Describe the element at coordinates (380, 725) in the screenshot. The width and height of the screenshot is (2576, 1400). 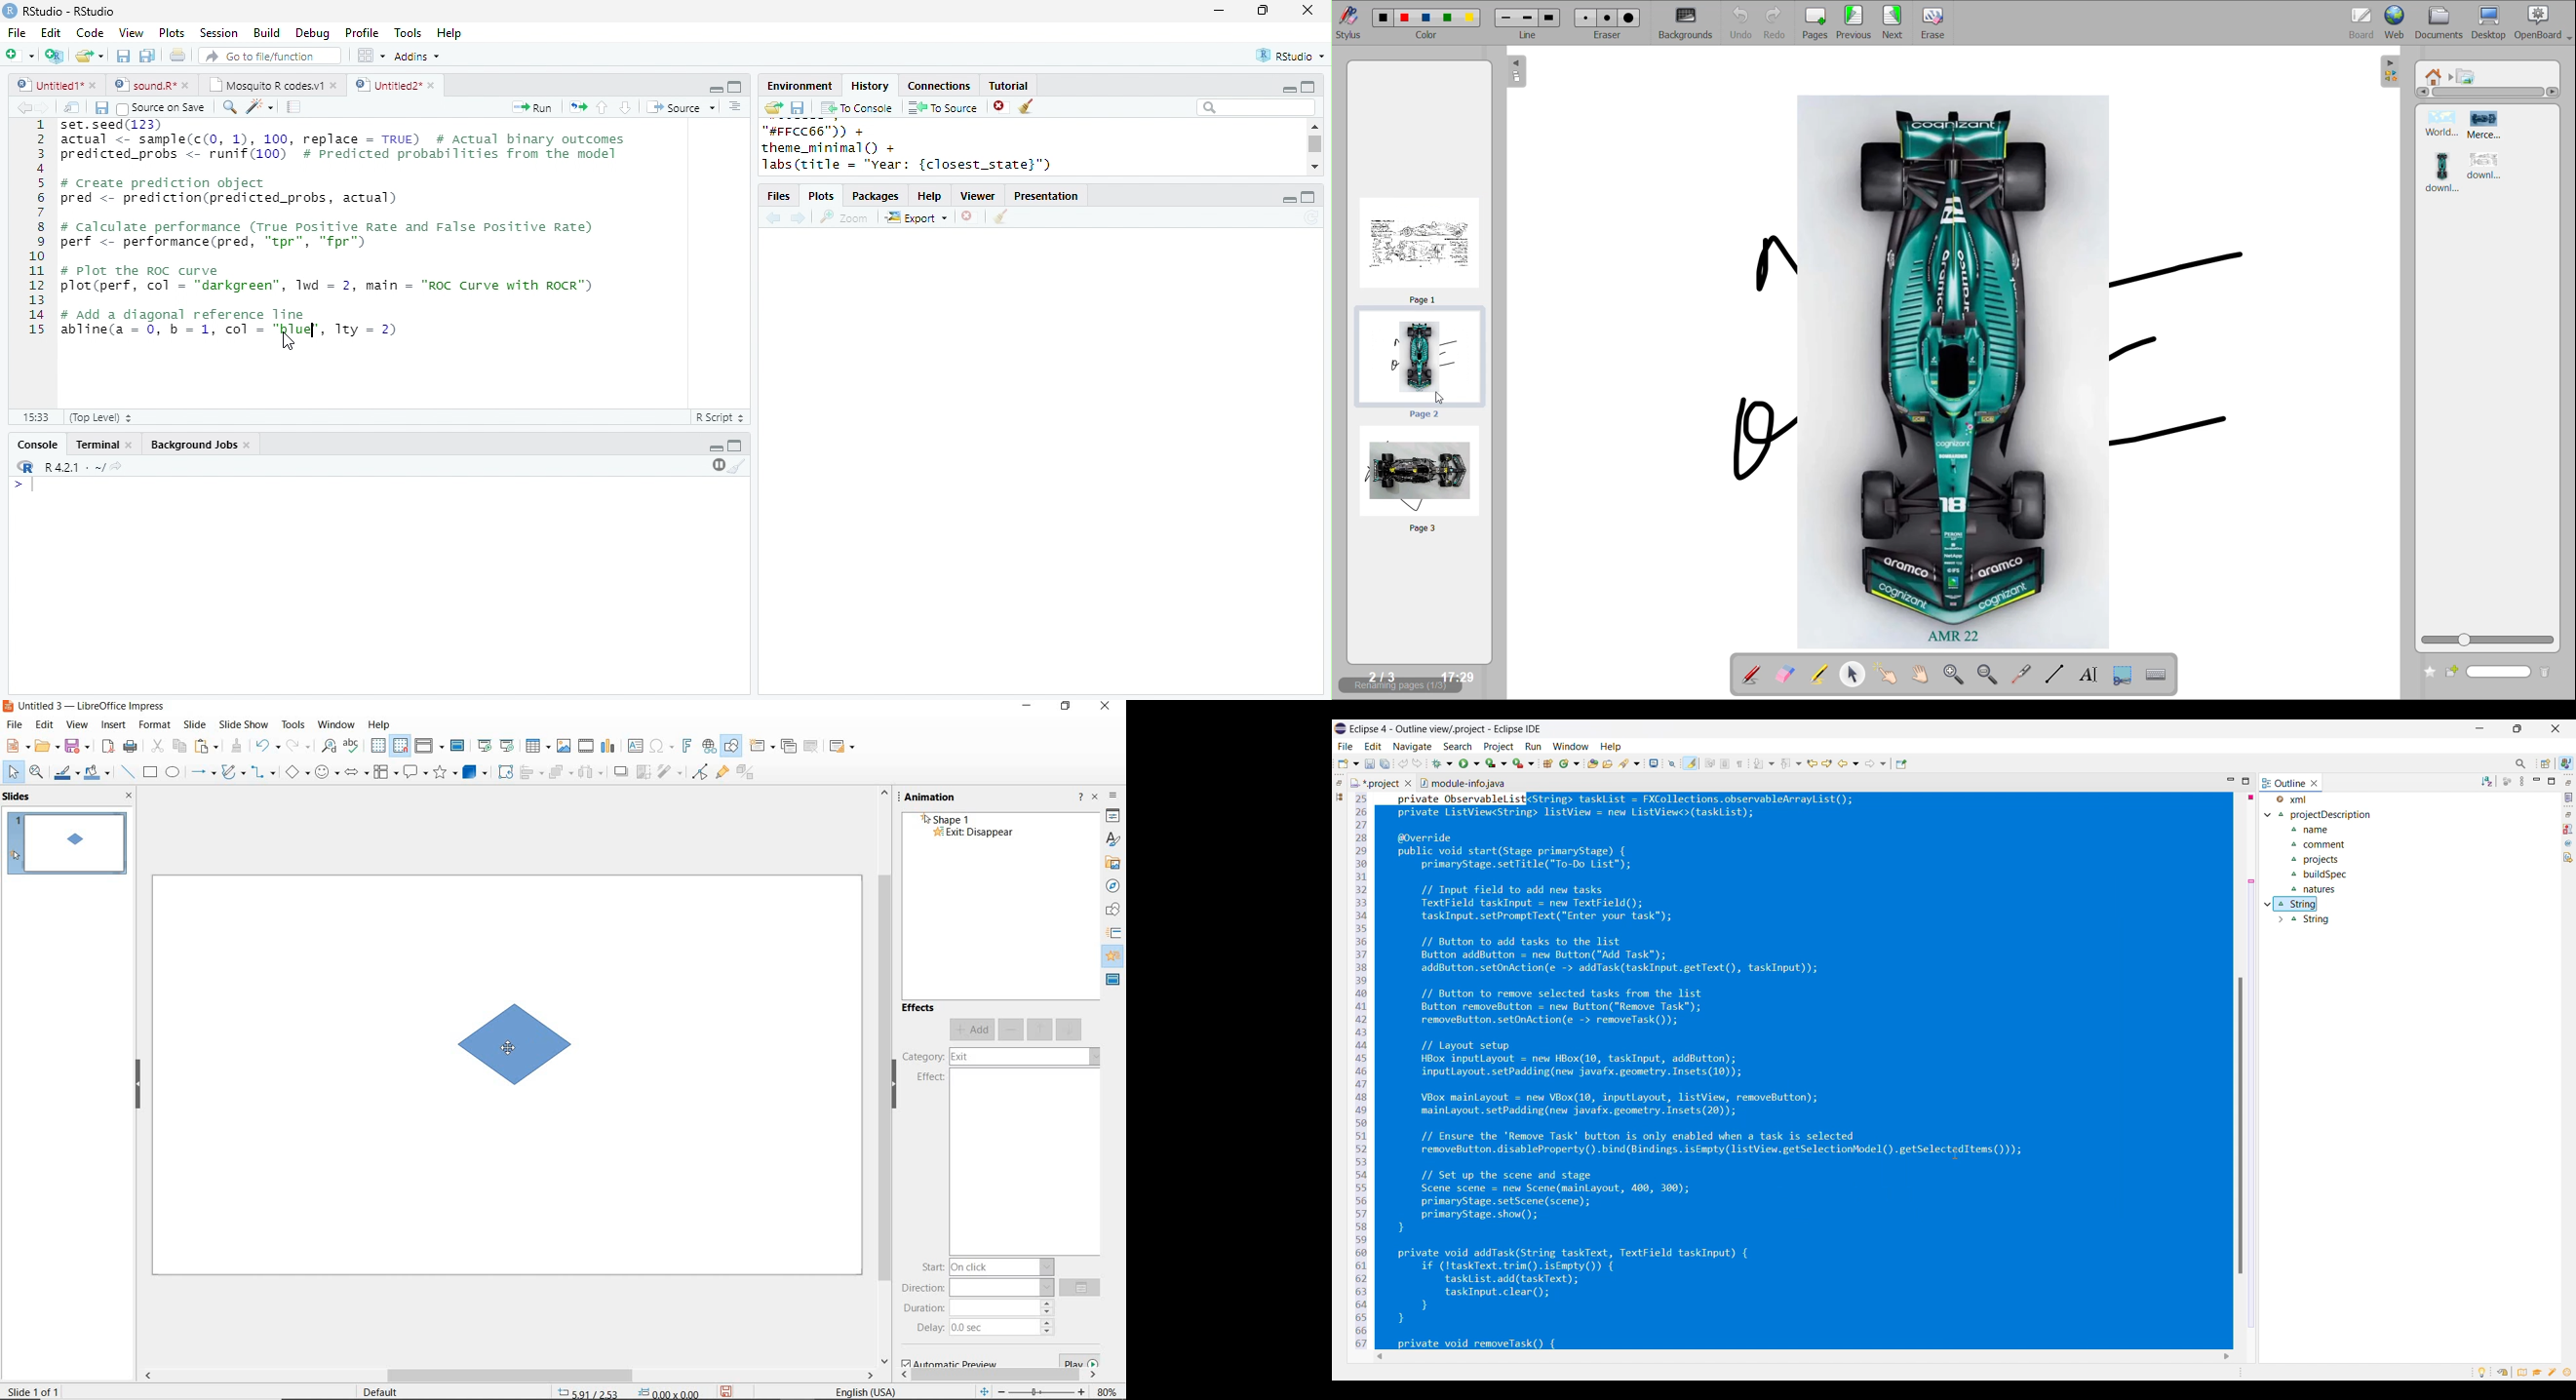
I see `help` at that location.